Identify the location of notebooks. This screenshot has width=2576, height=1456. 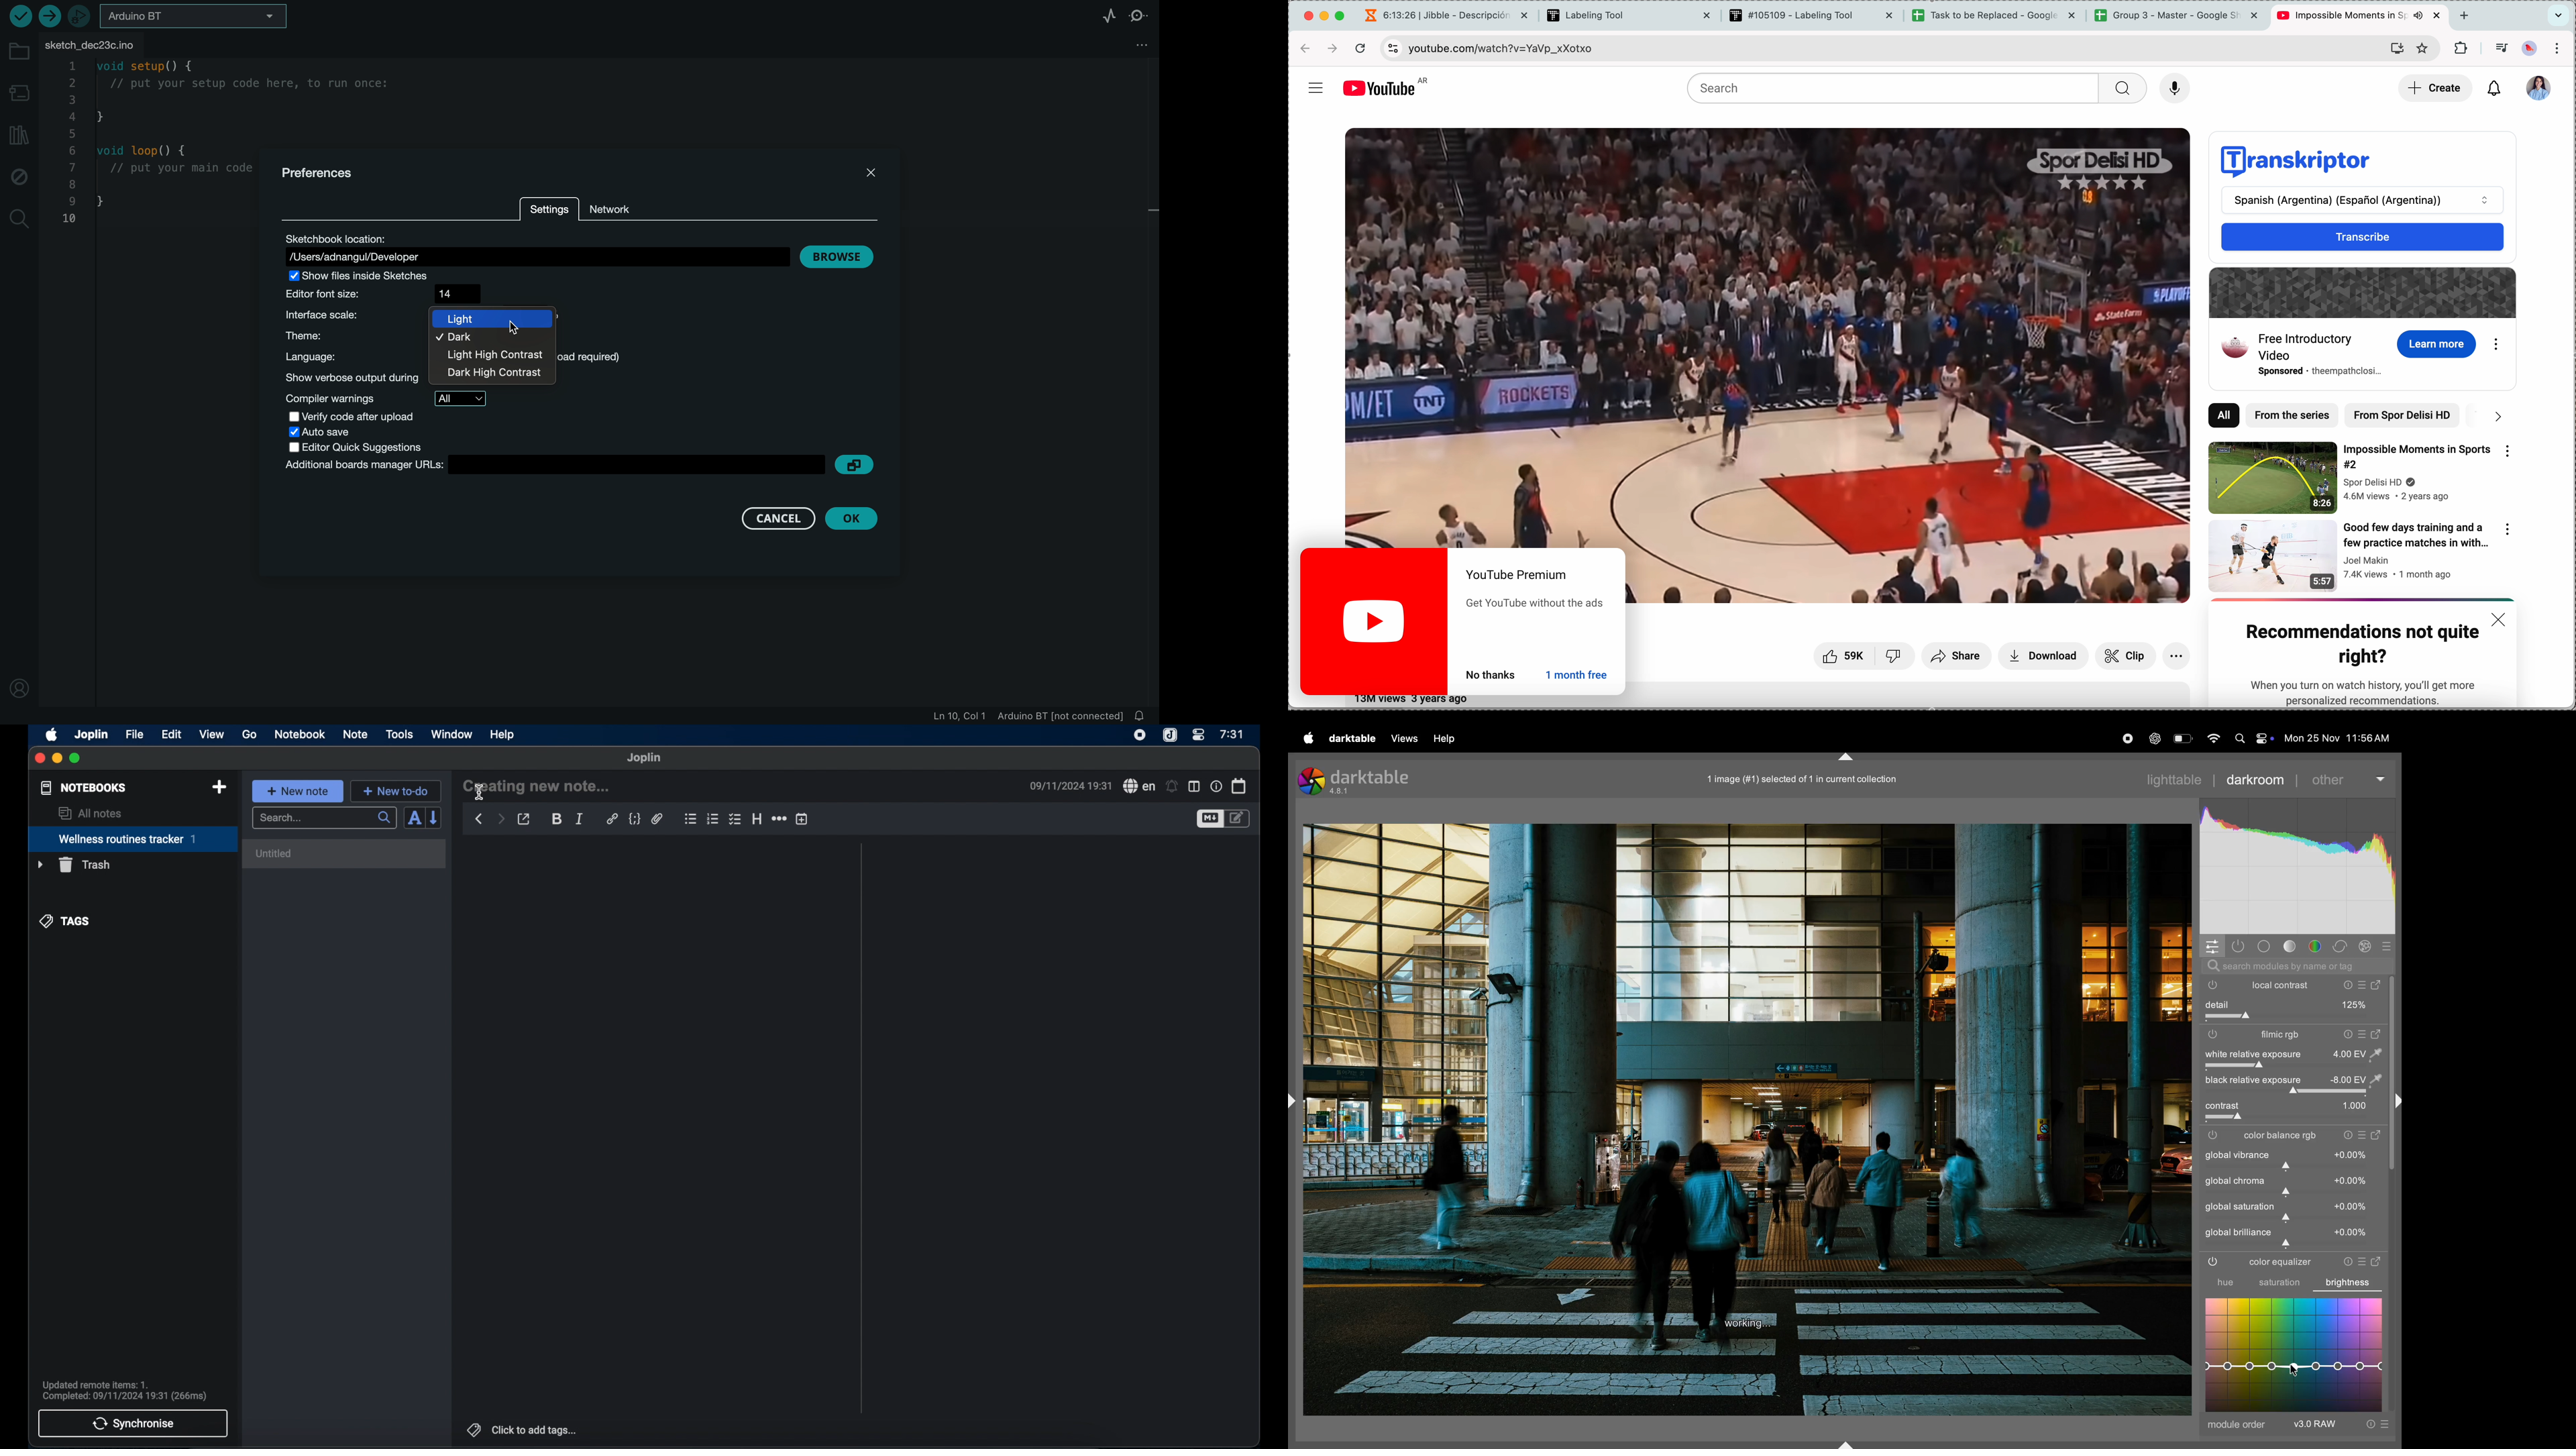
(84, 788).